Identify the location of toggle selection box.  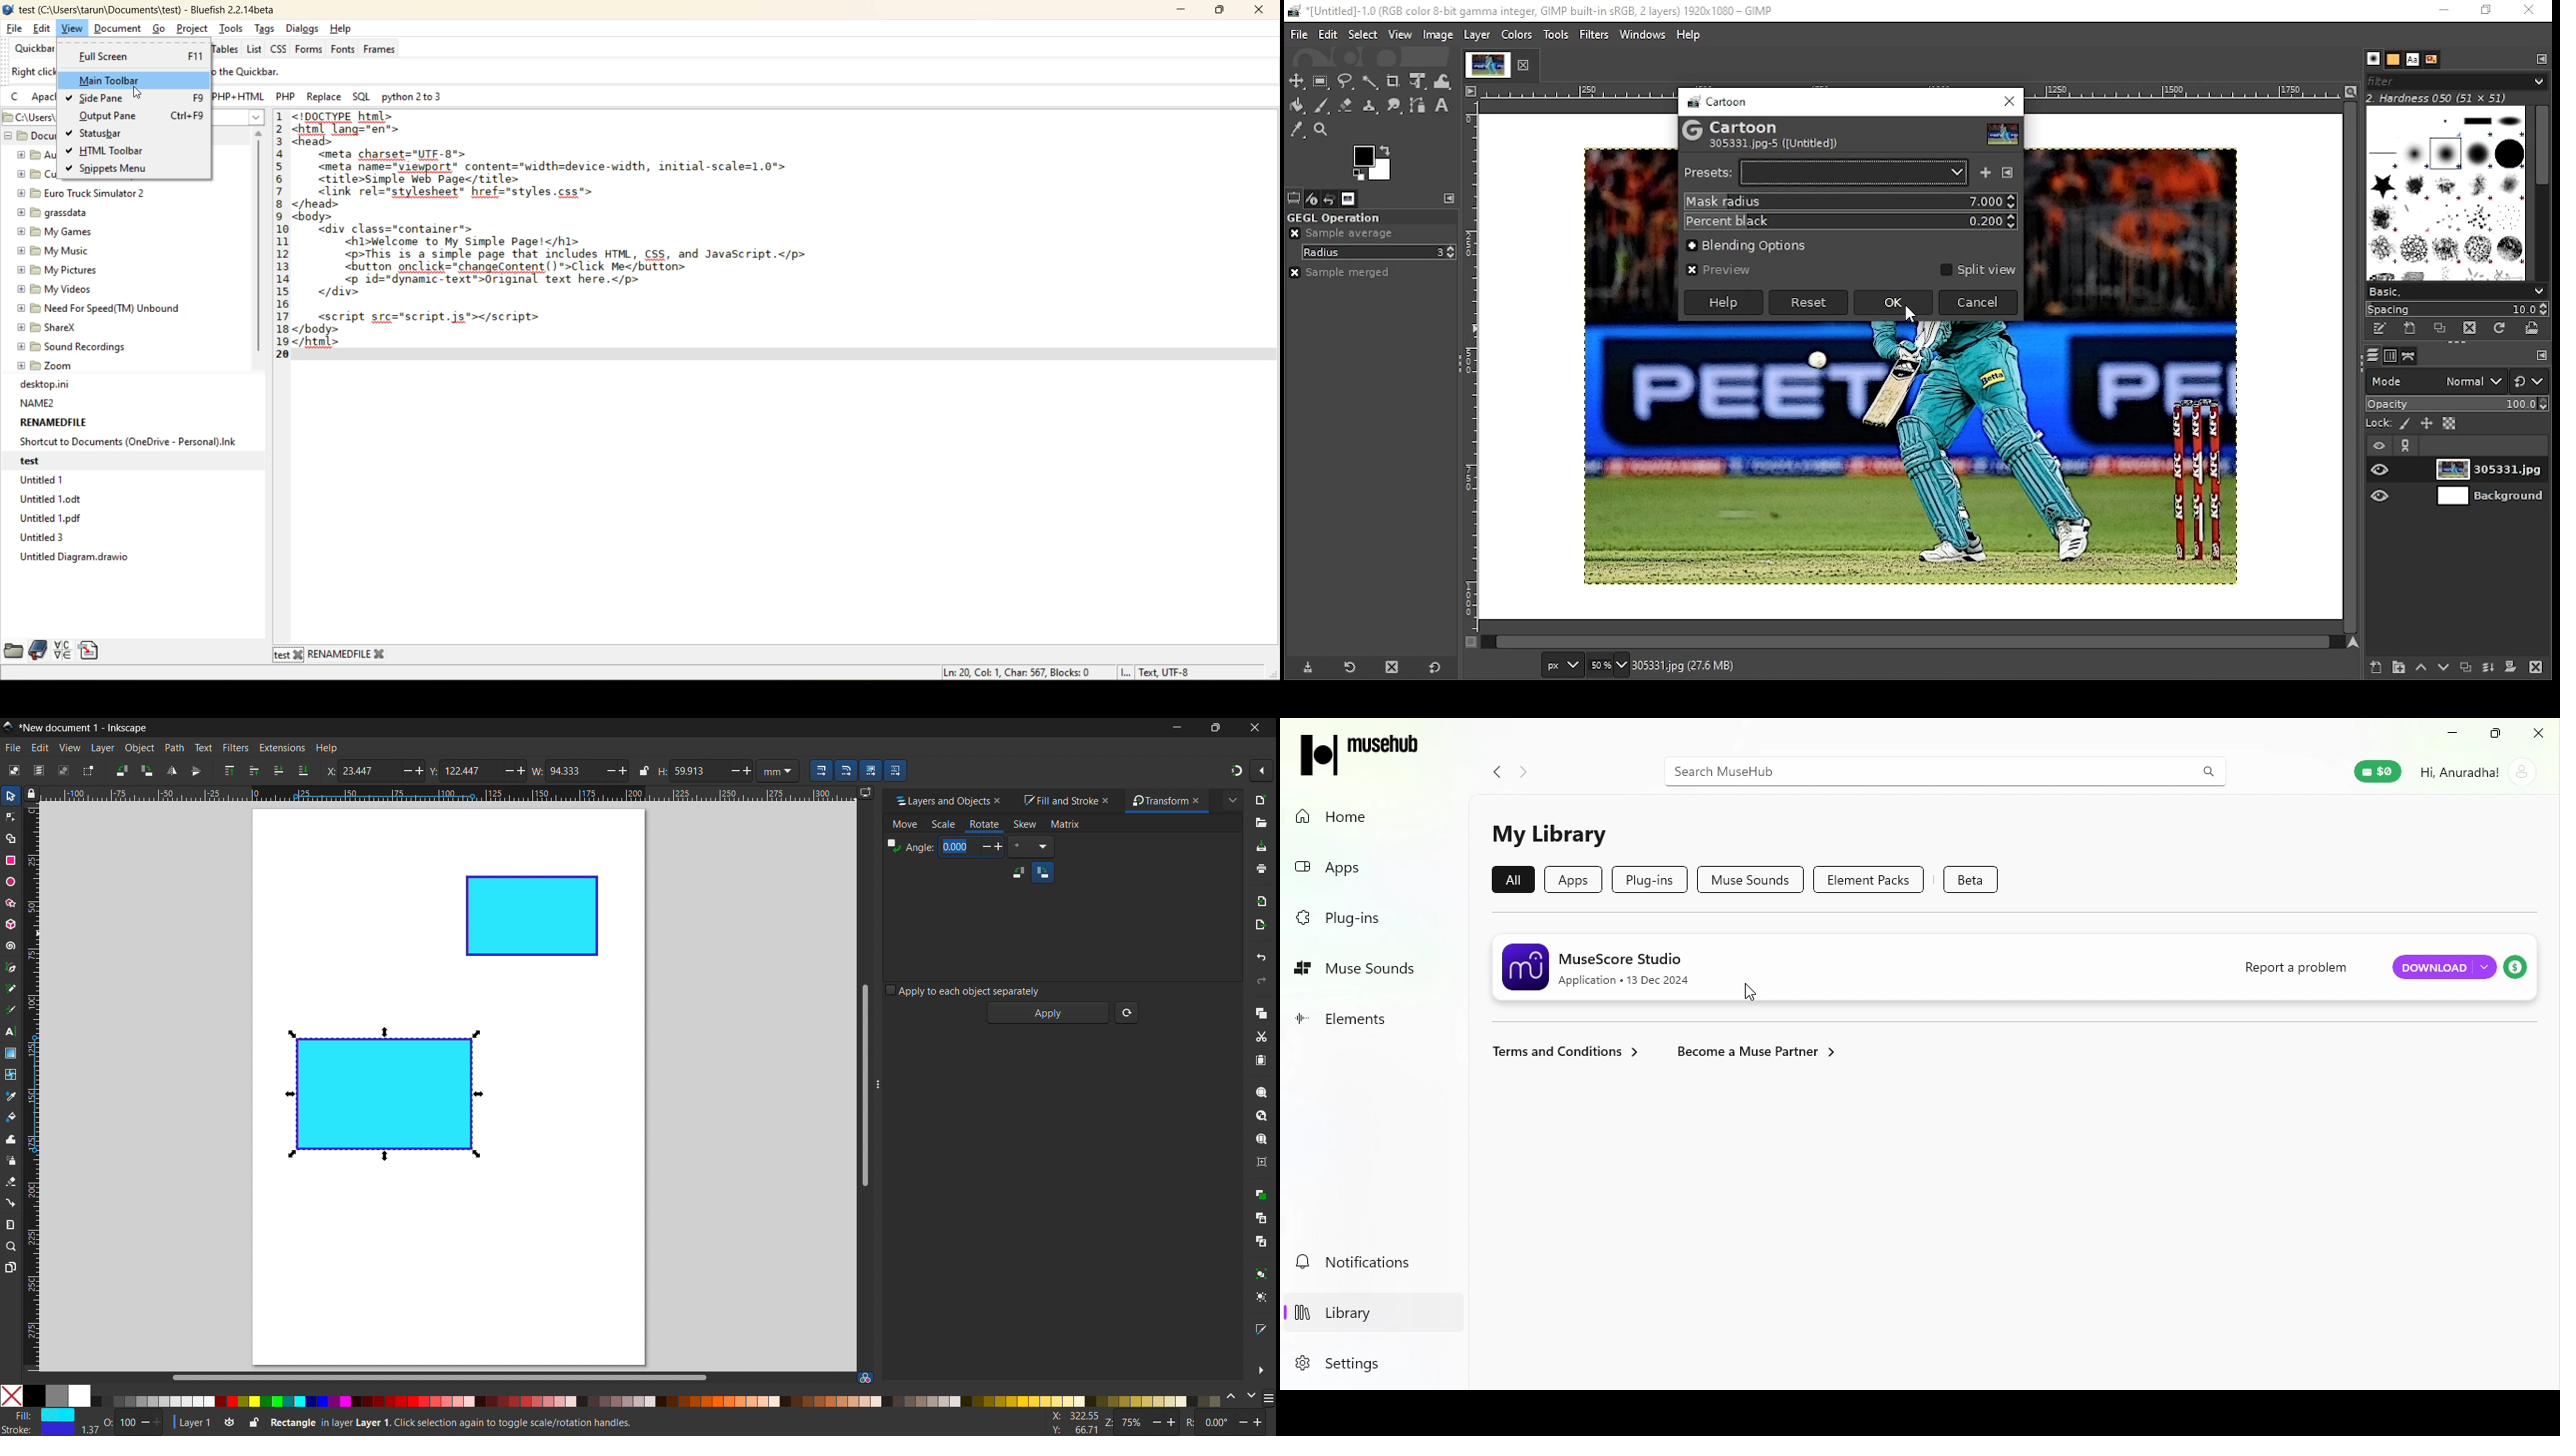
(87, 772).